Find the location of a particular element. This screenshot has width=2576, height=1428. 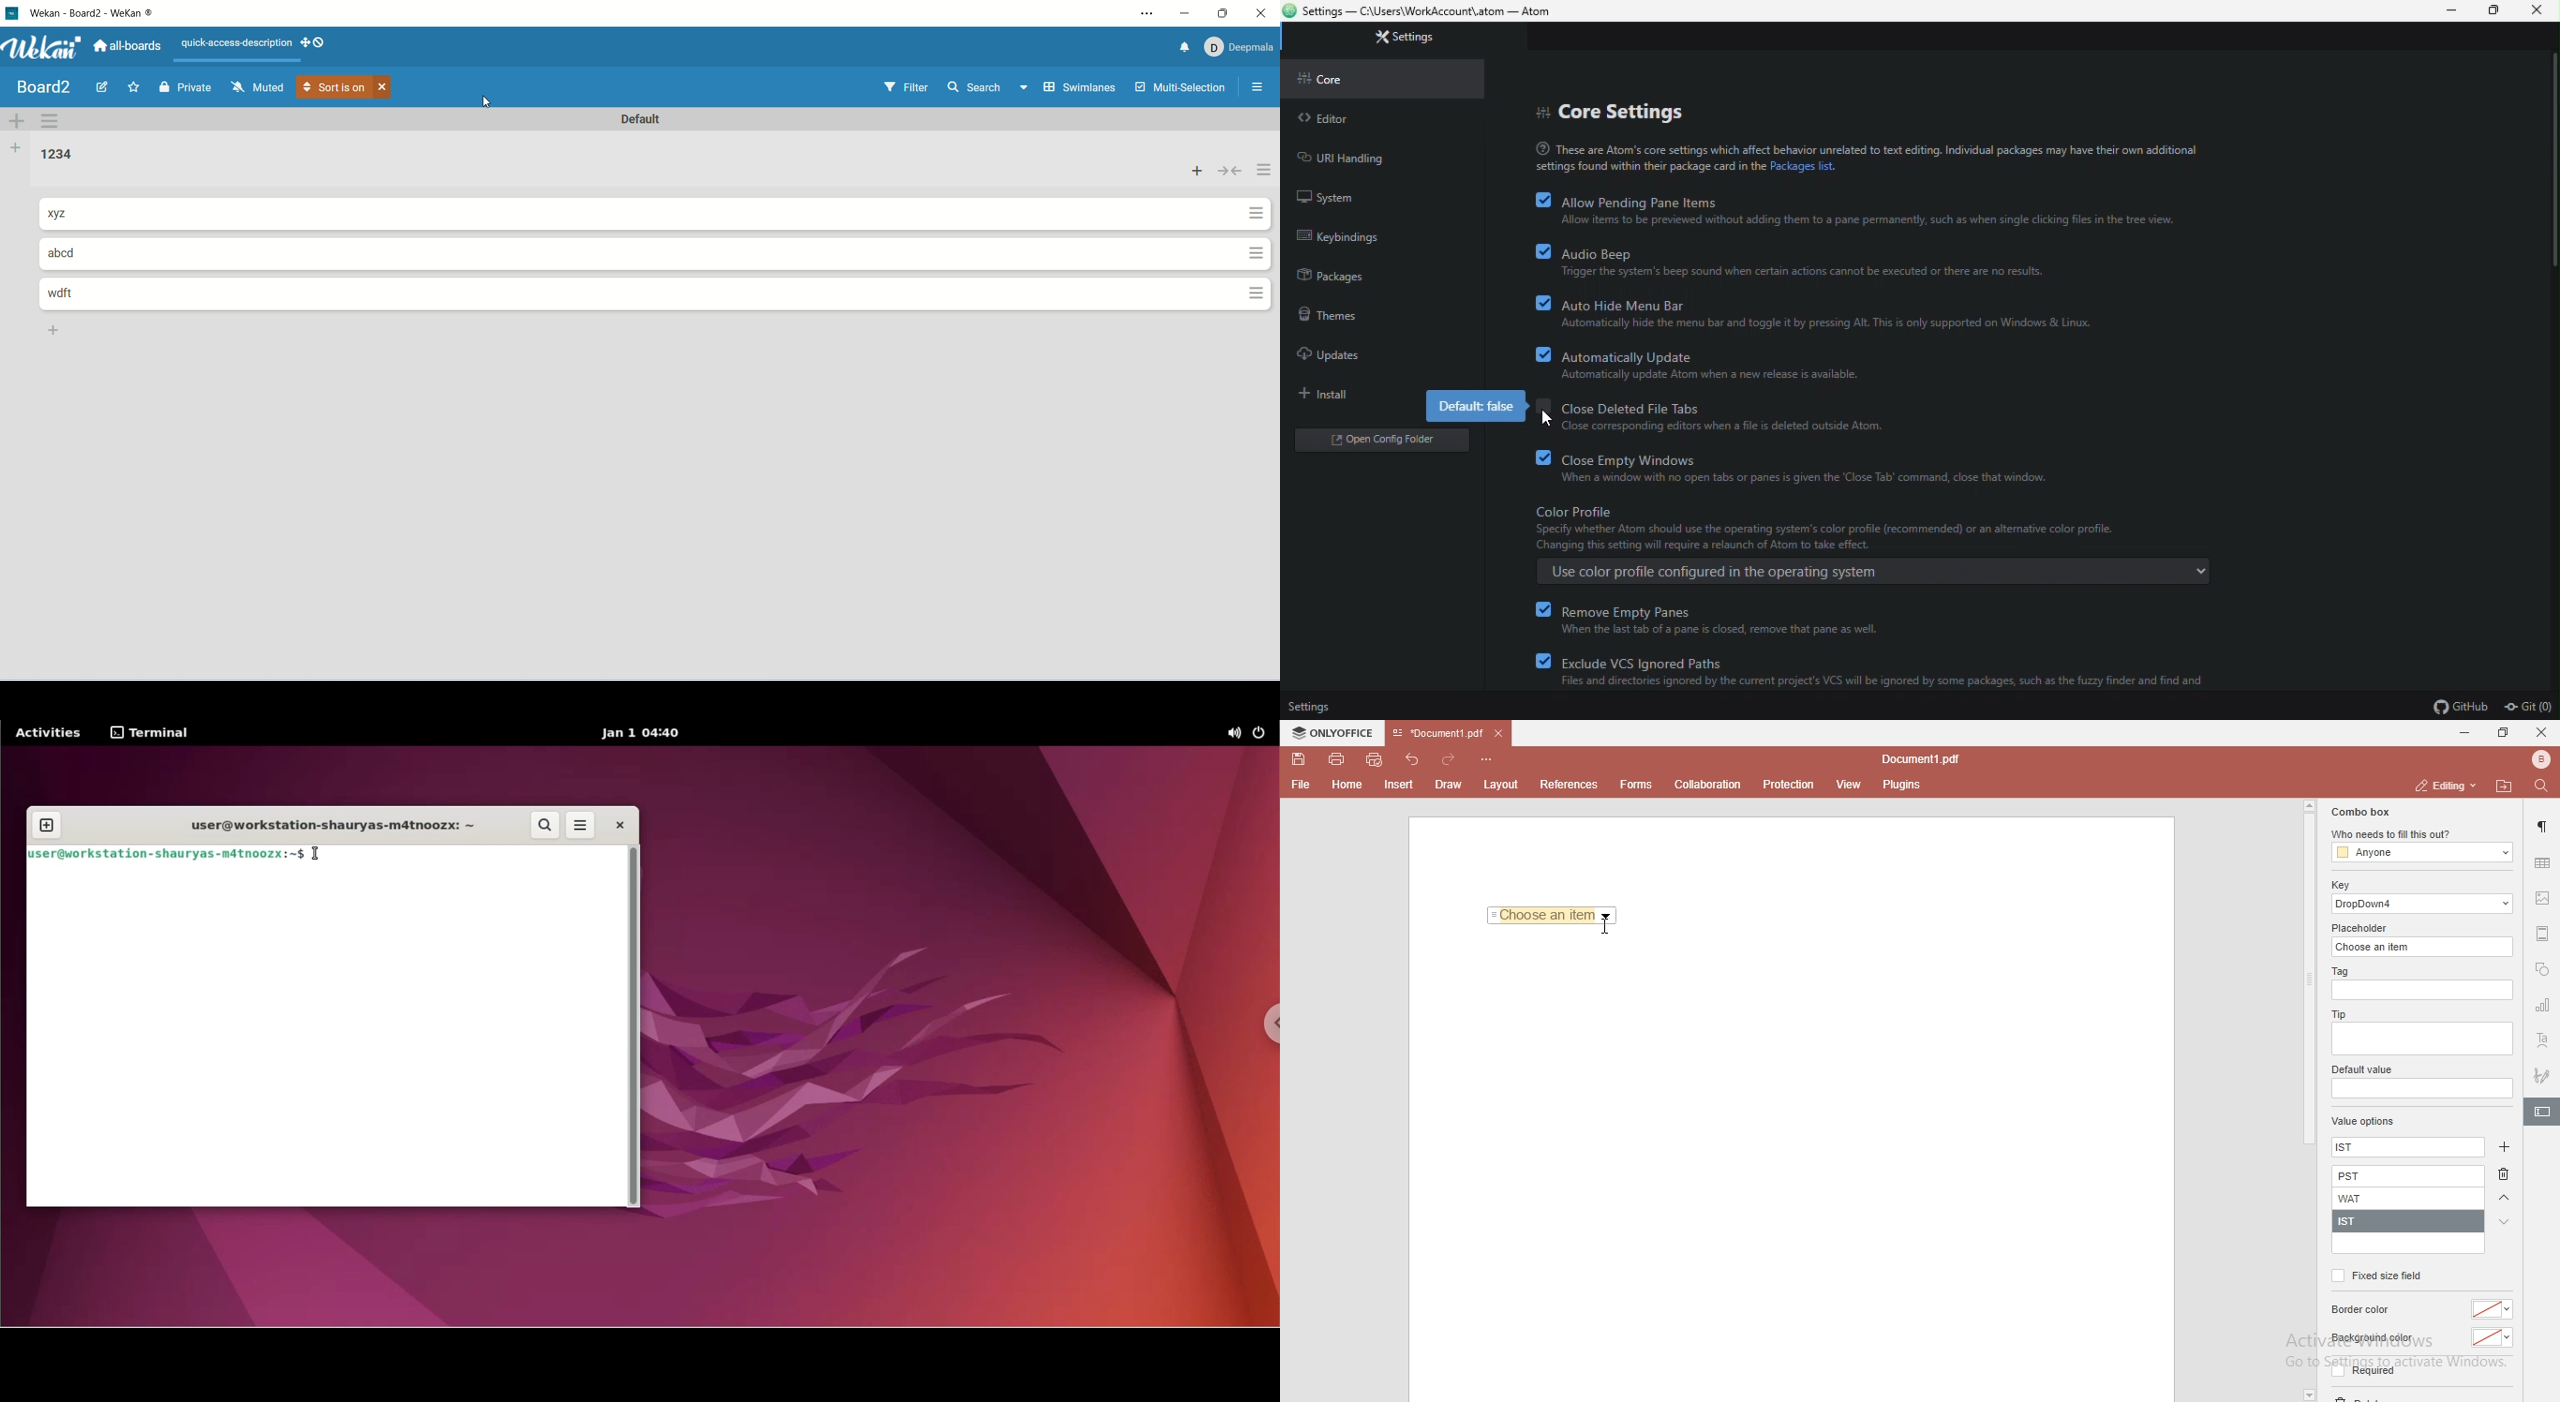

private is located at coordinates (185, 89).